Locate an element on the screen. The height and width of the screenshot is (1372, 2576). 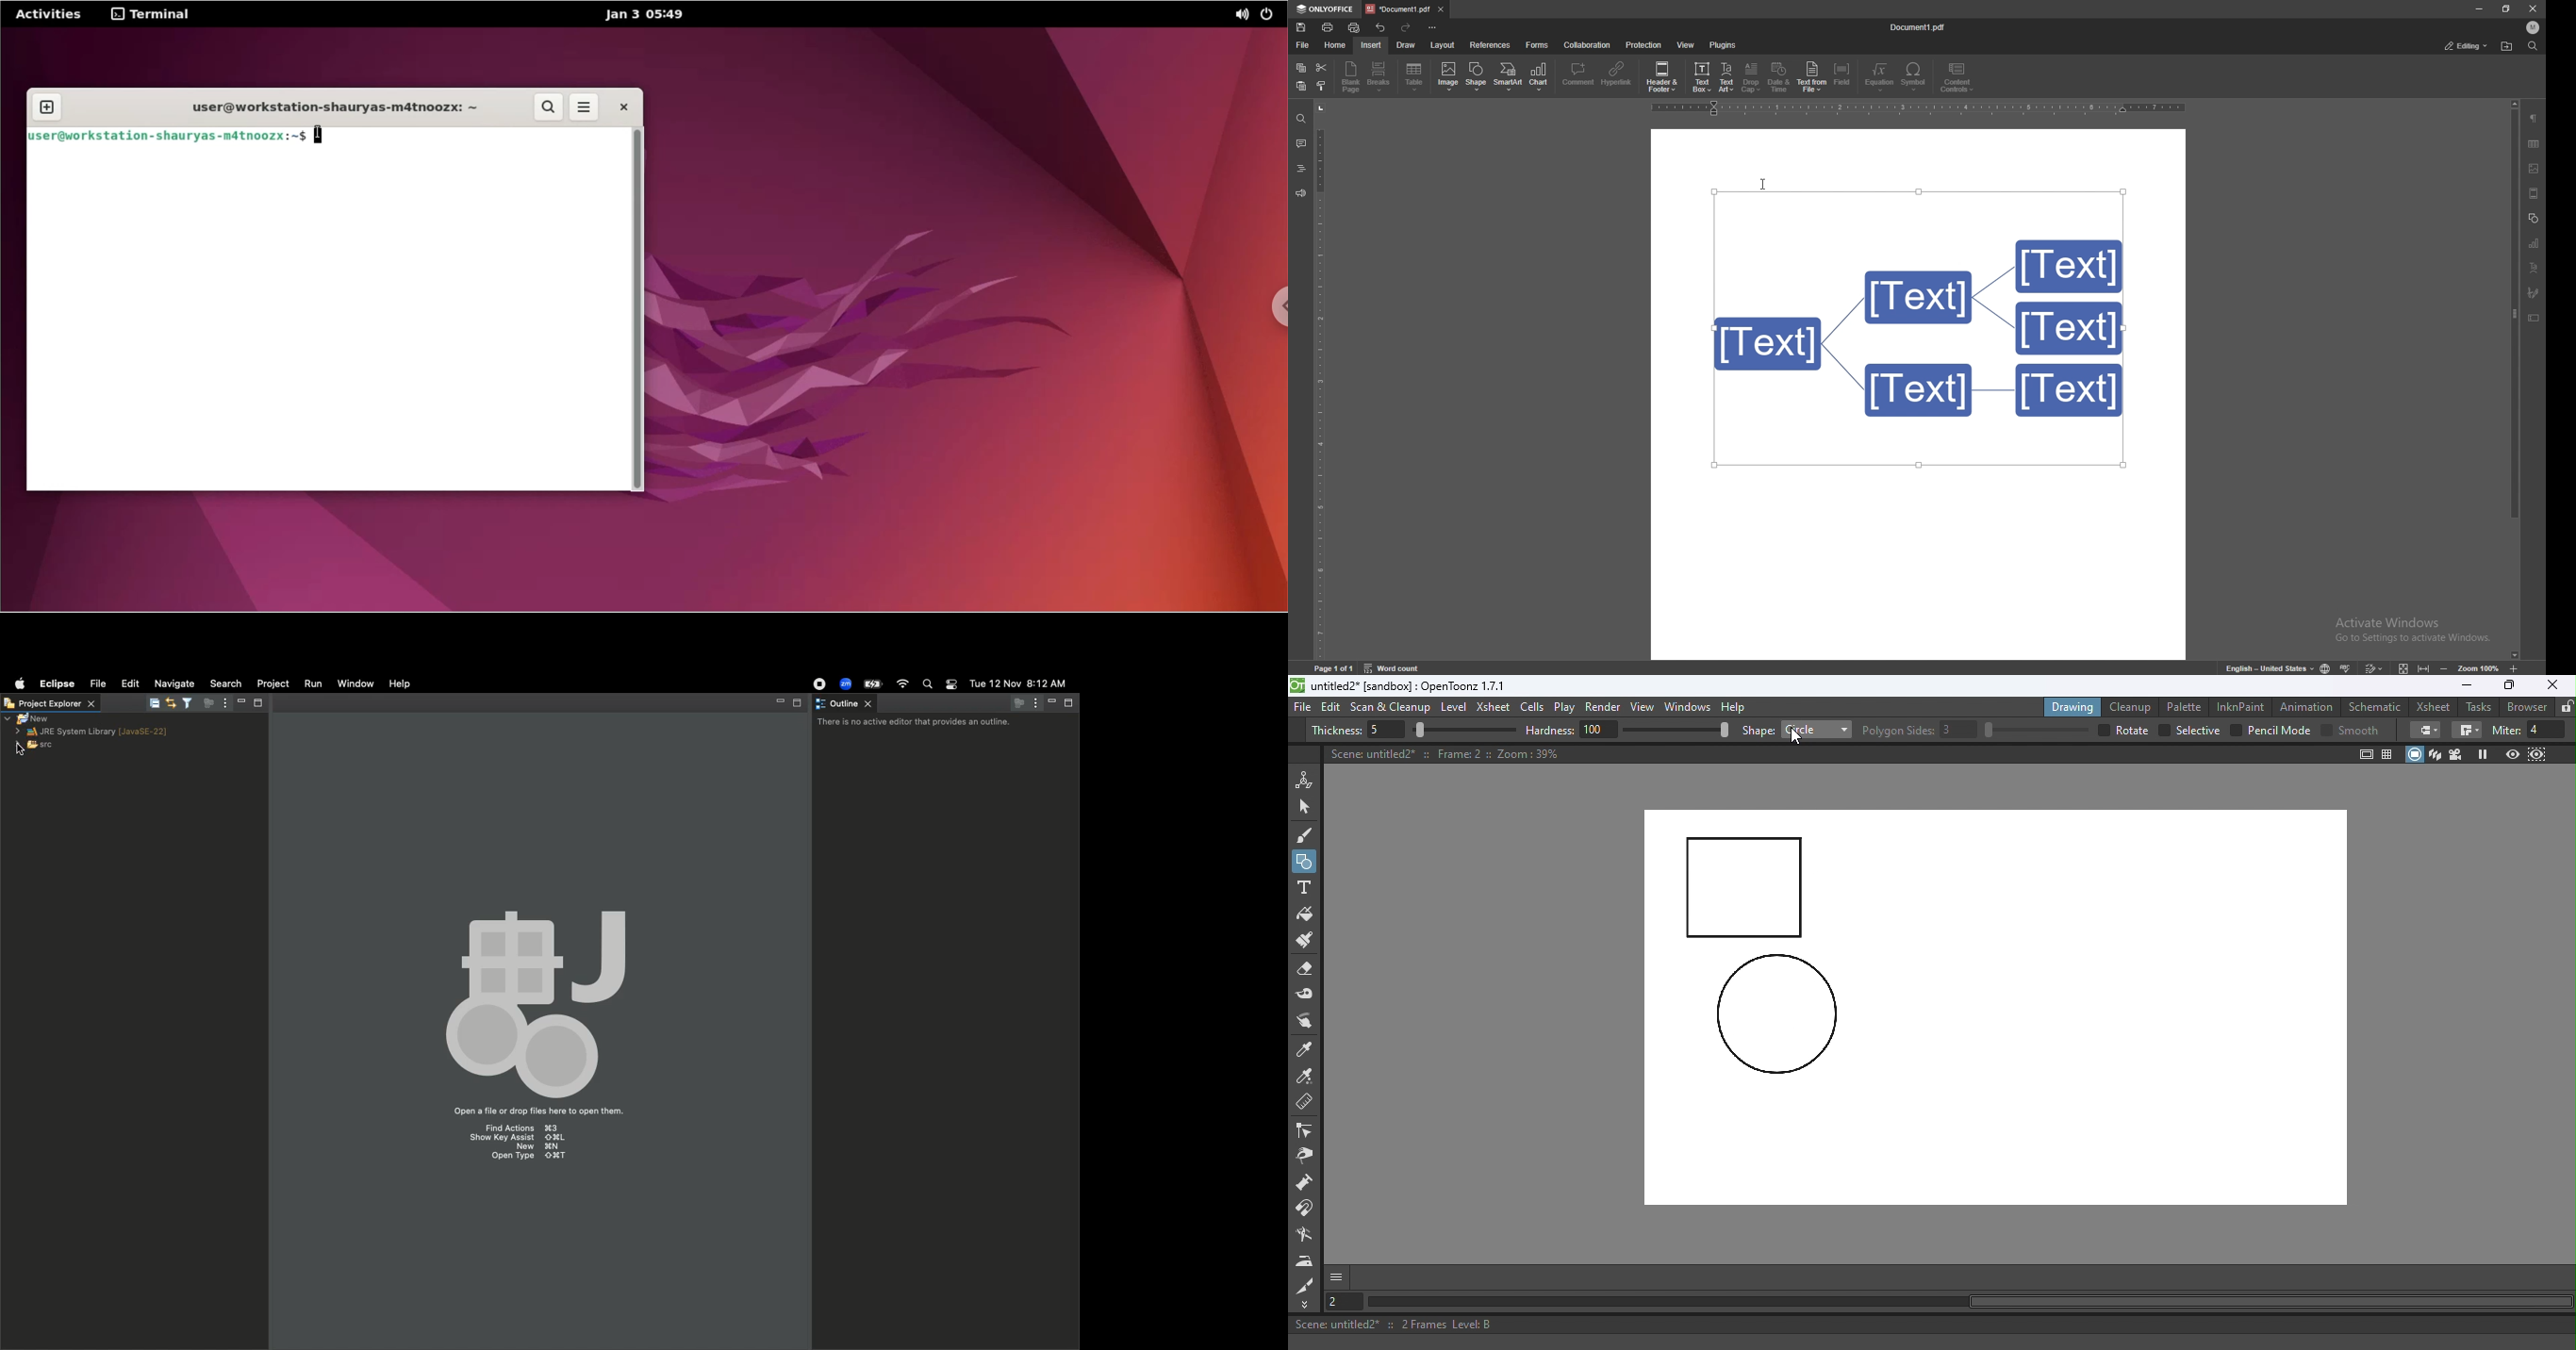
image is located at coordinates (1448, 77).